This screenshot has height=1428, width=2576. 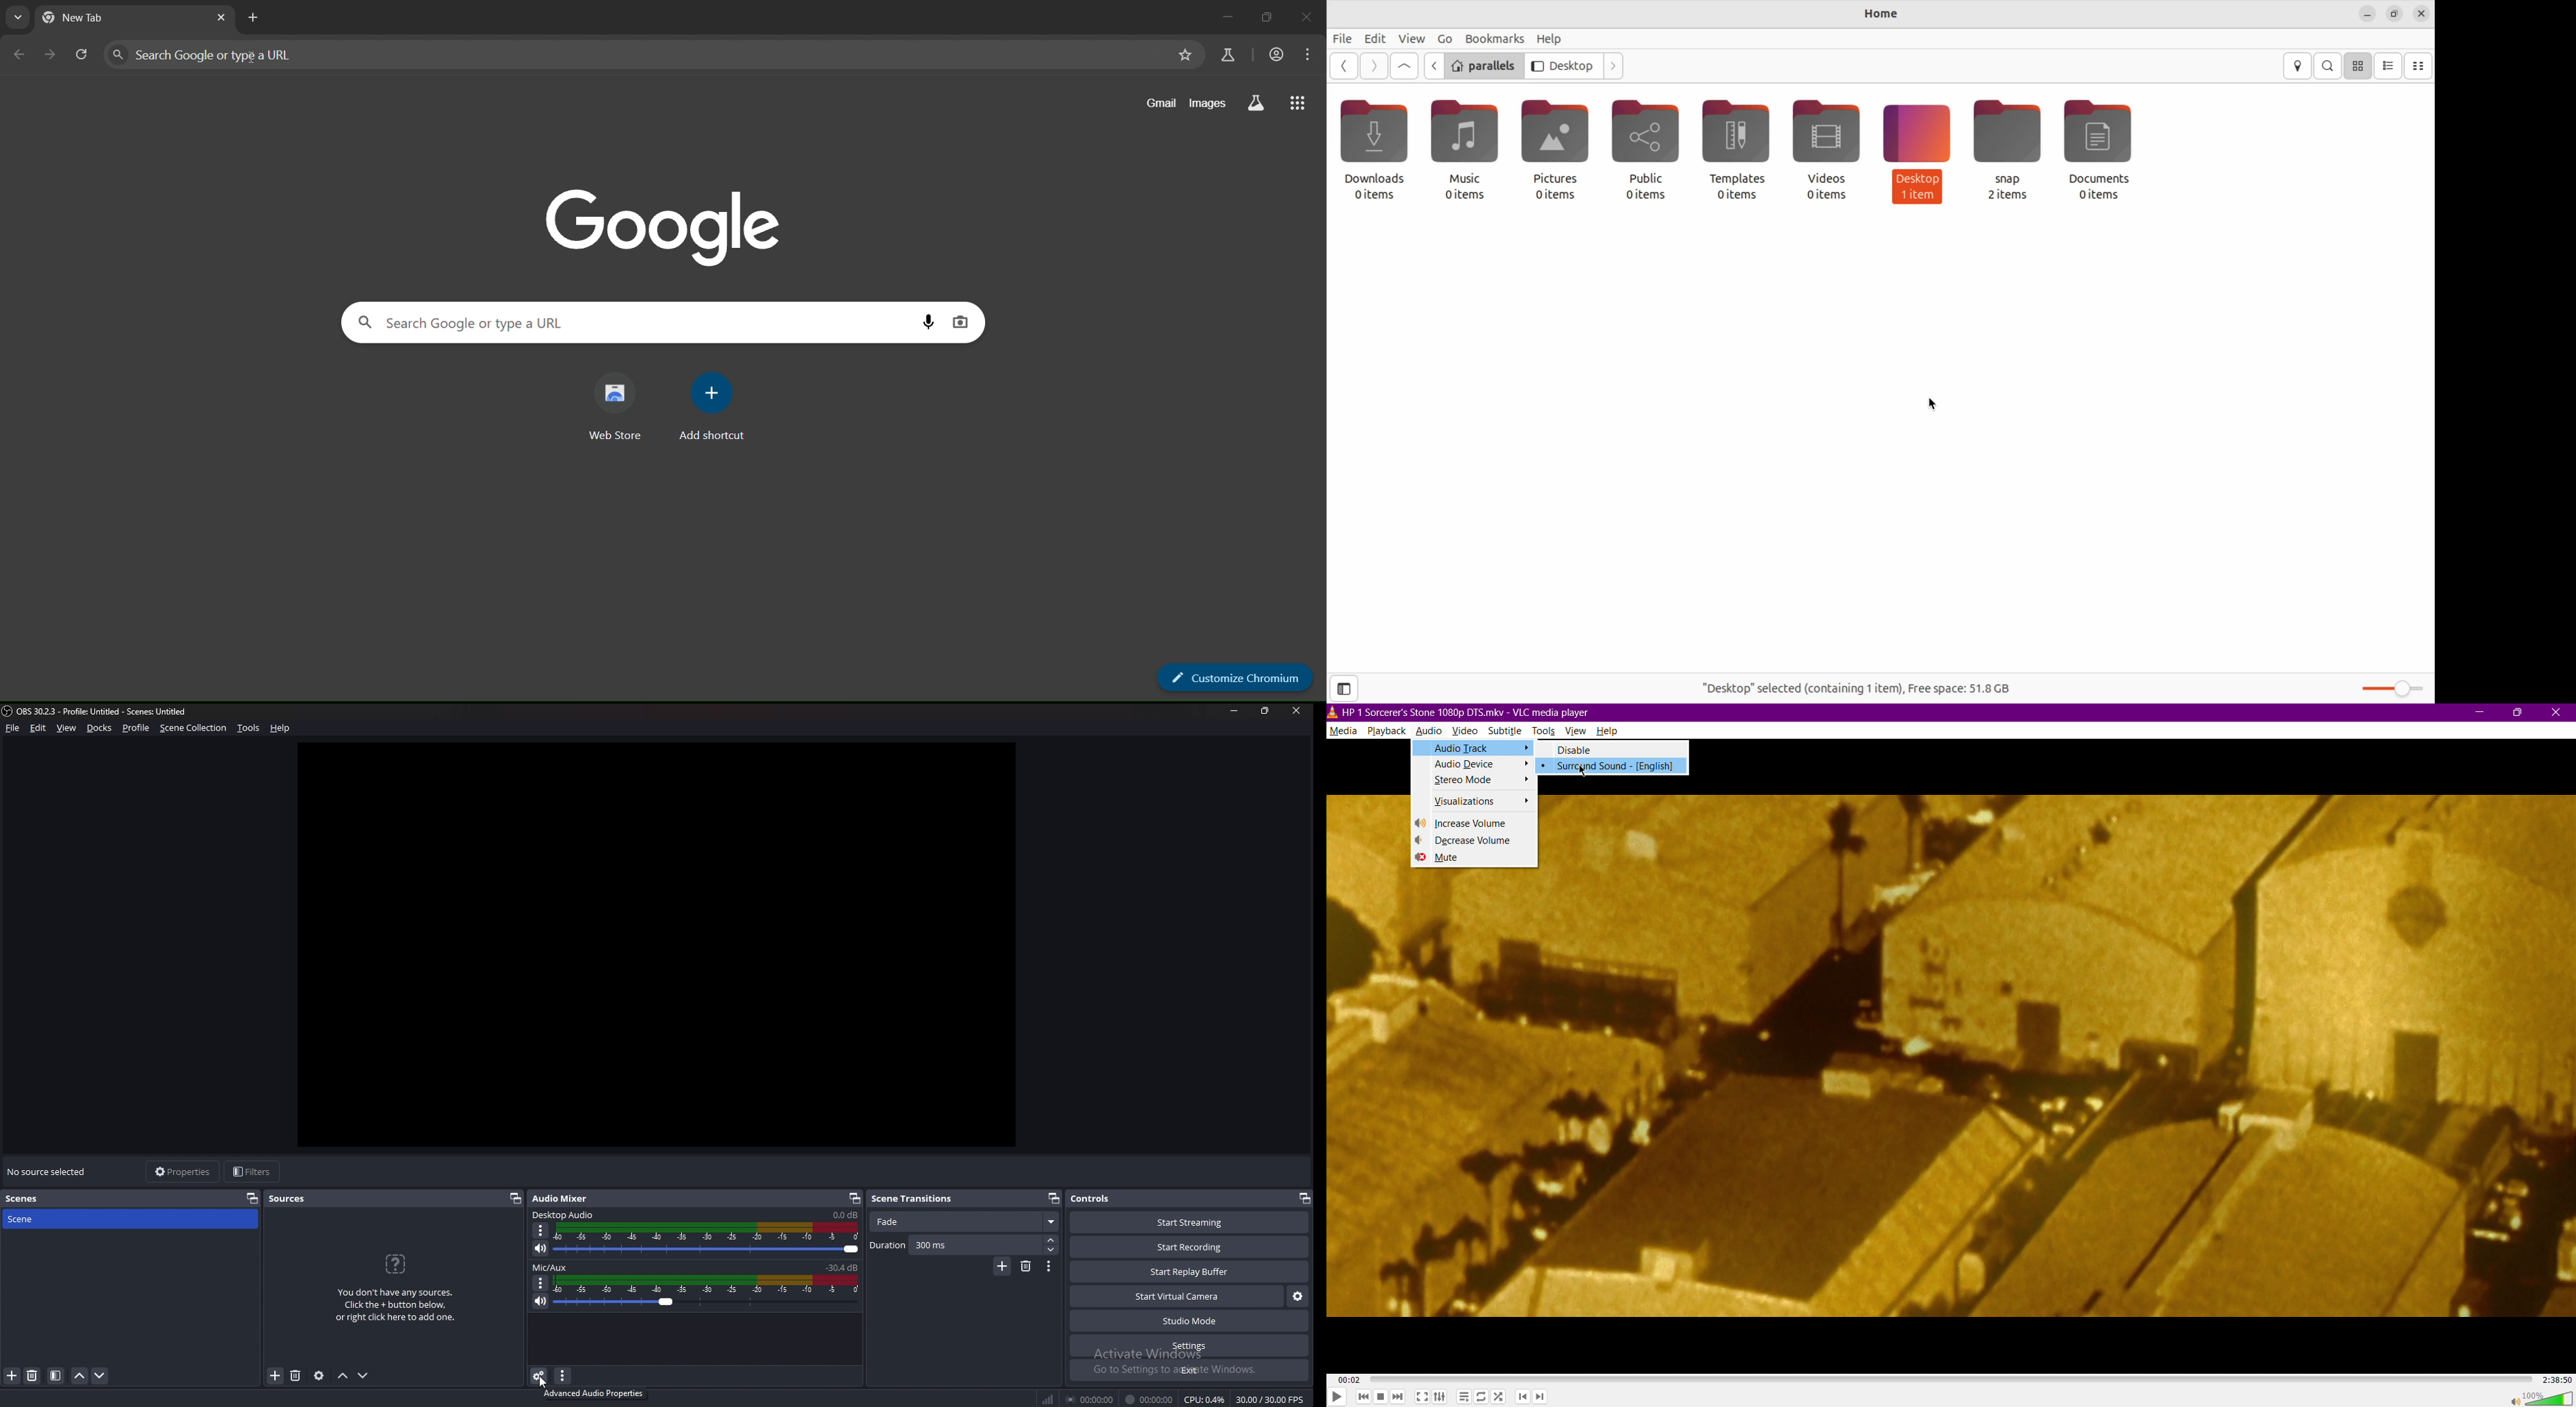 What do you see at coordinates (1178, 1297) in the screenshot?
I see `start virtual camera` at bounding box center [1178, 1297].